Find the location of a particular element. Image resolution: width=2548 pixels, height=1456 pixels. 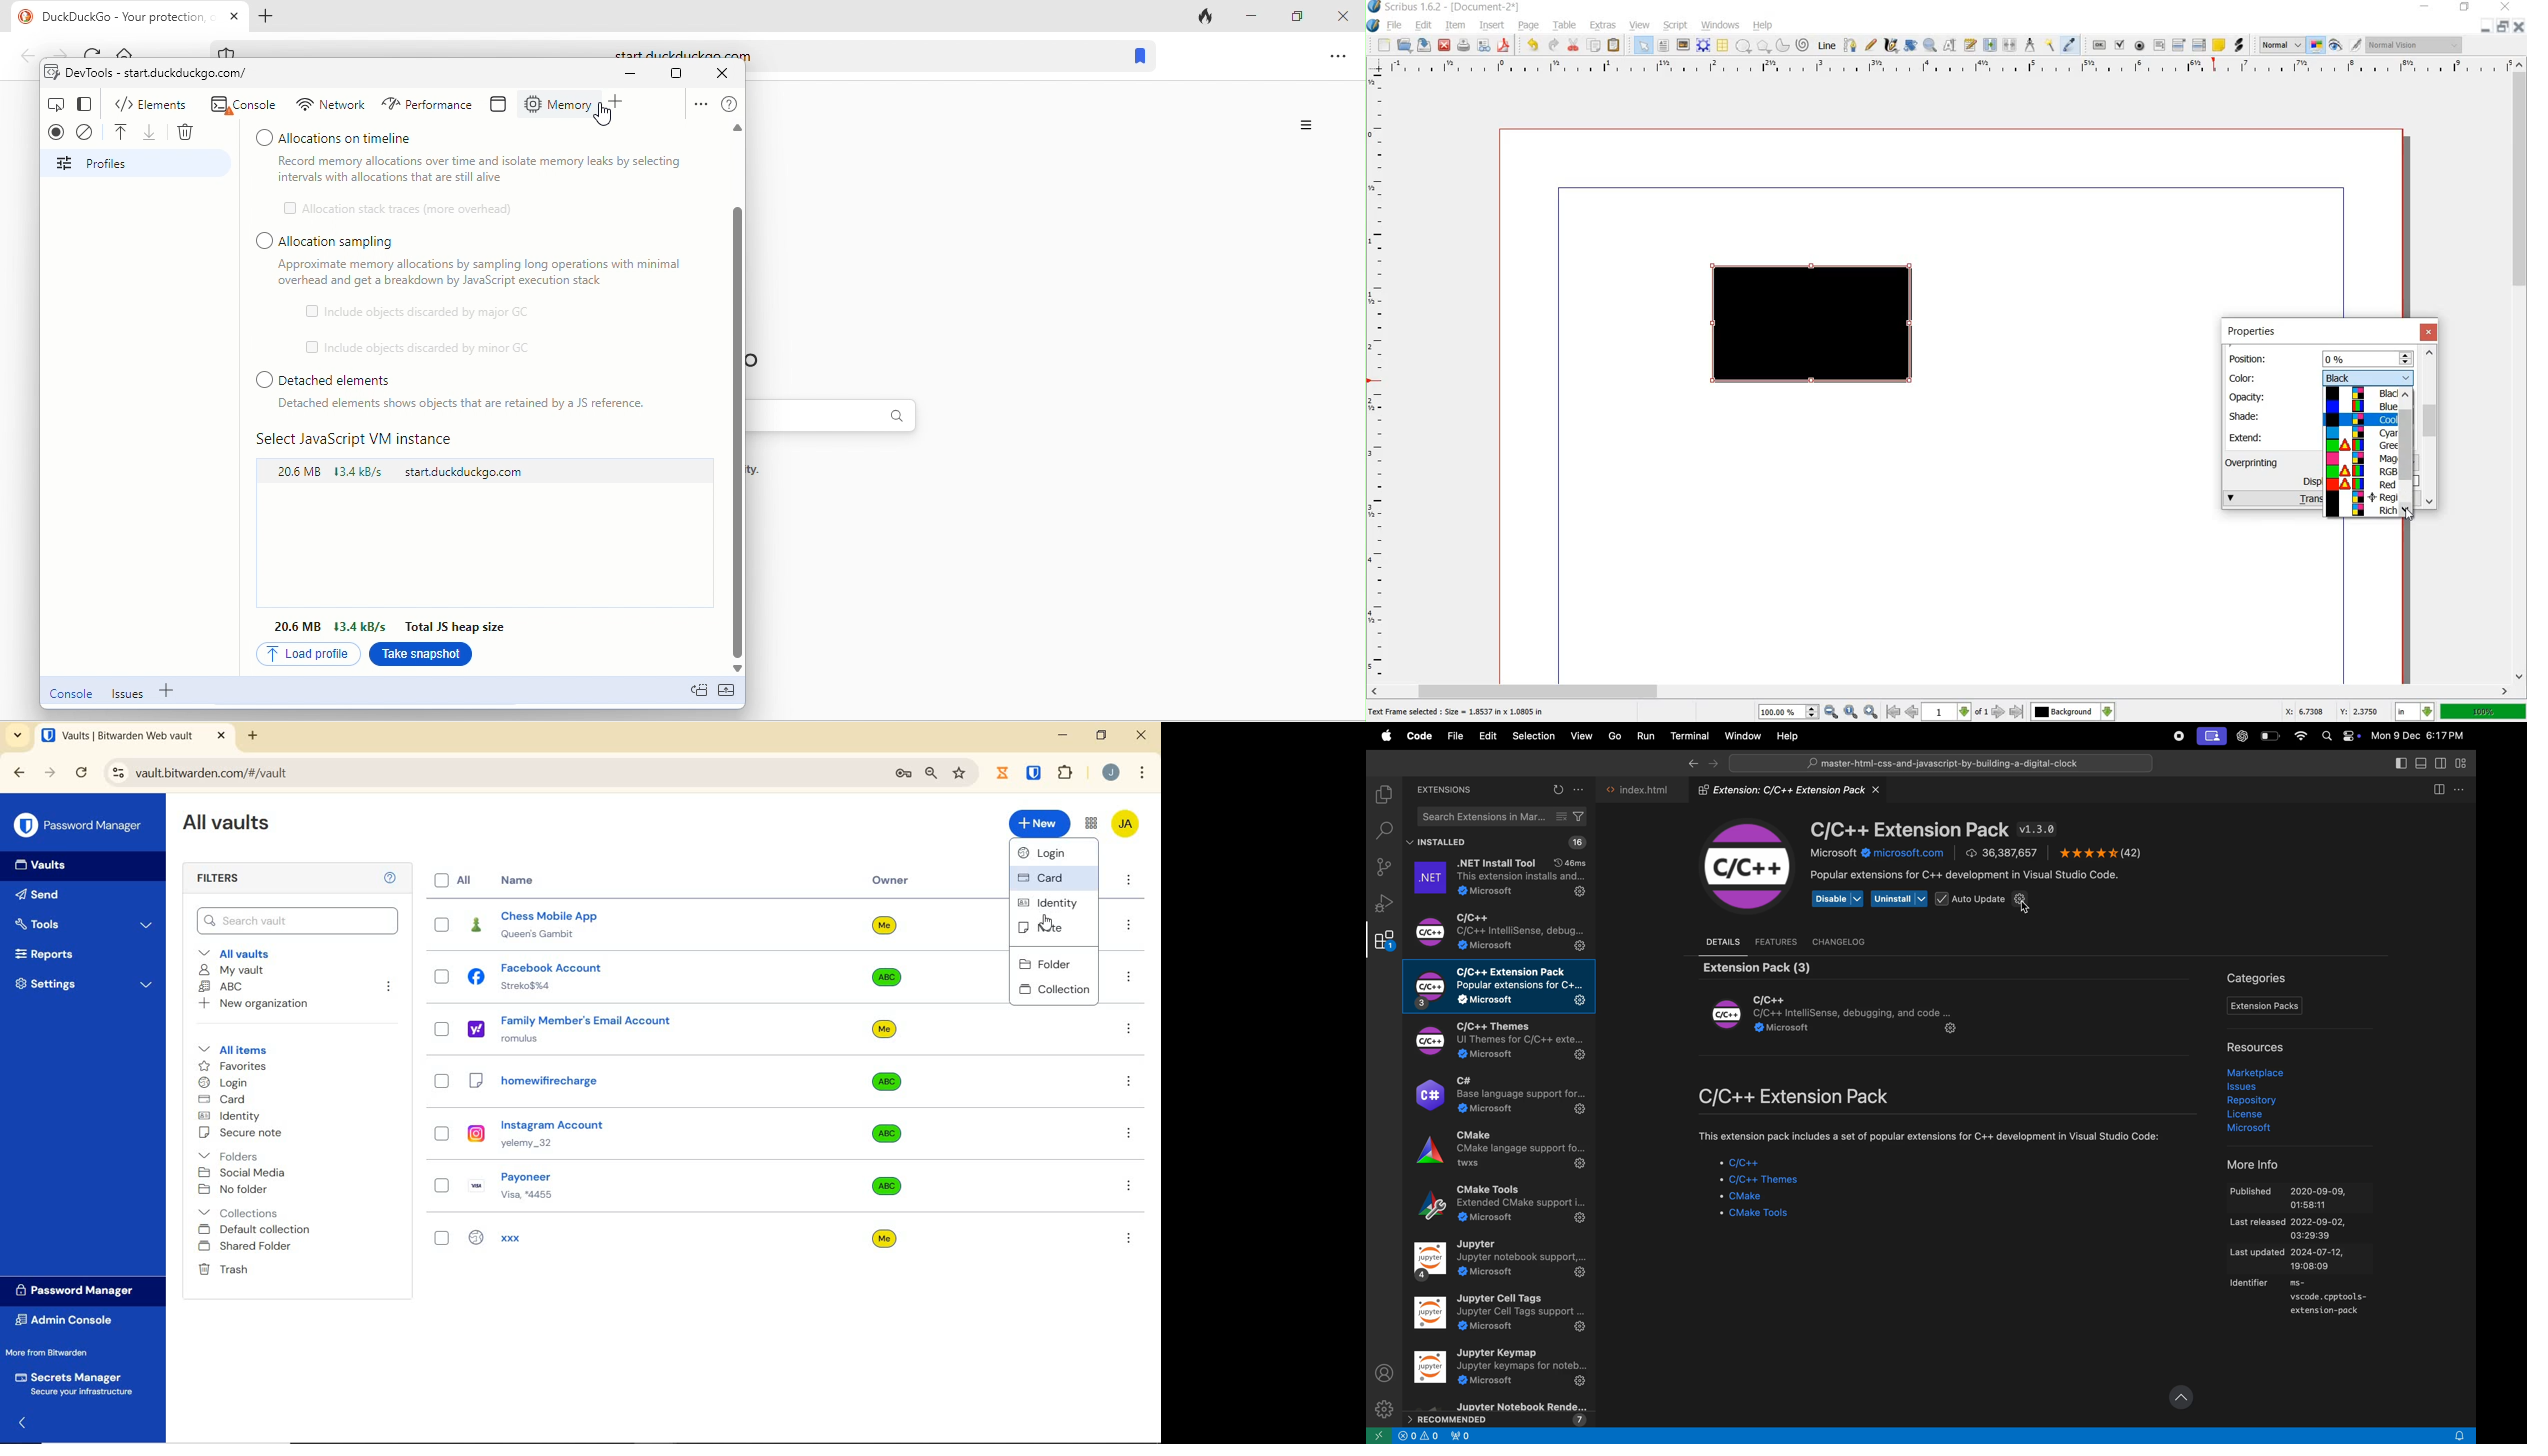

cursor is located at coordinates (604, 115).